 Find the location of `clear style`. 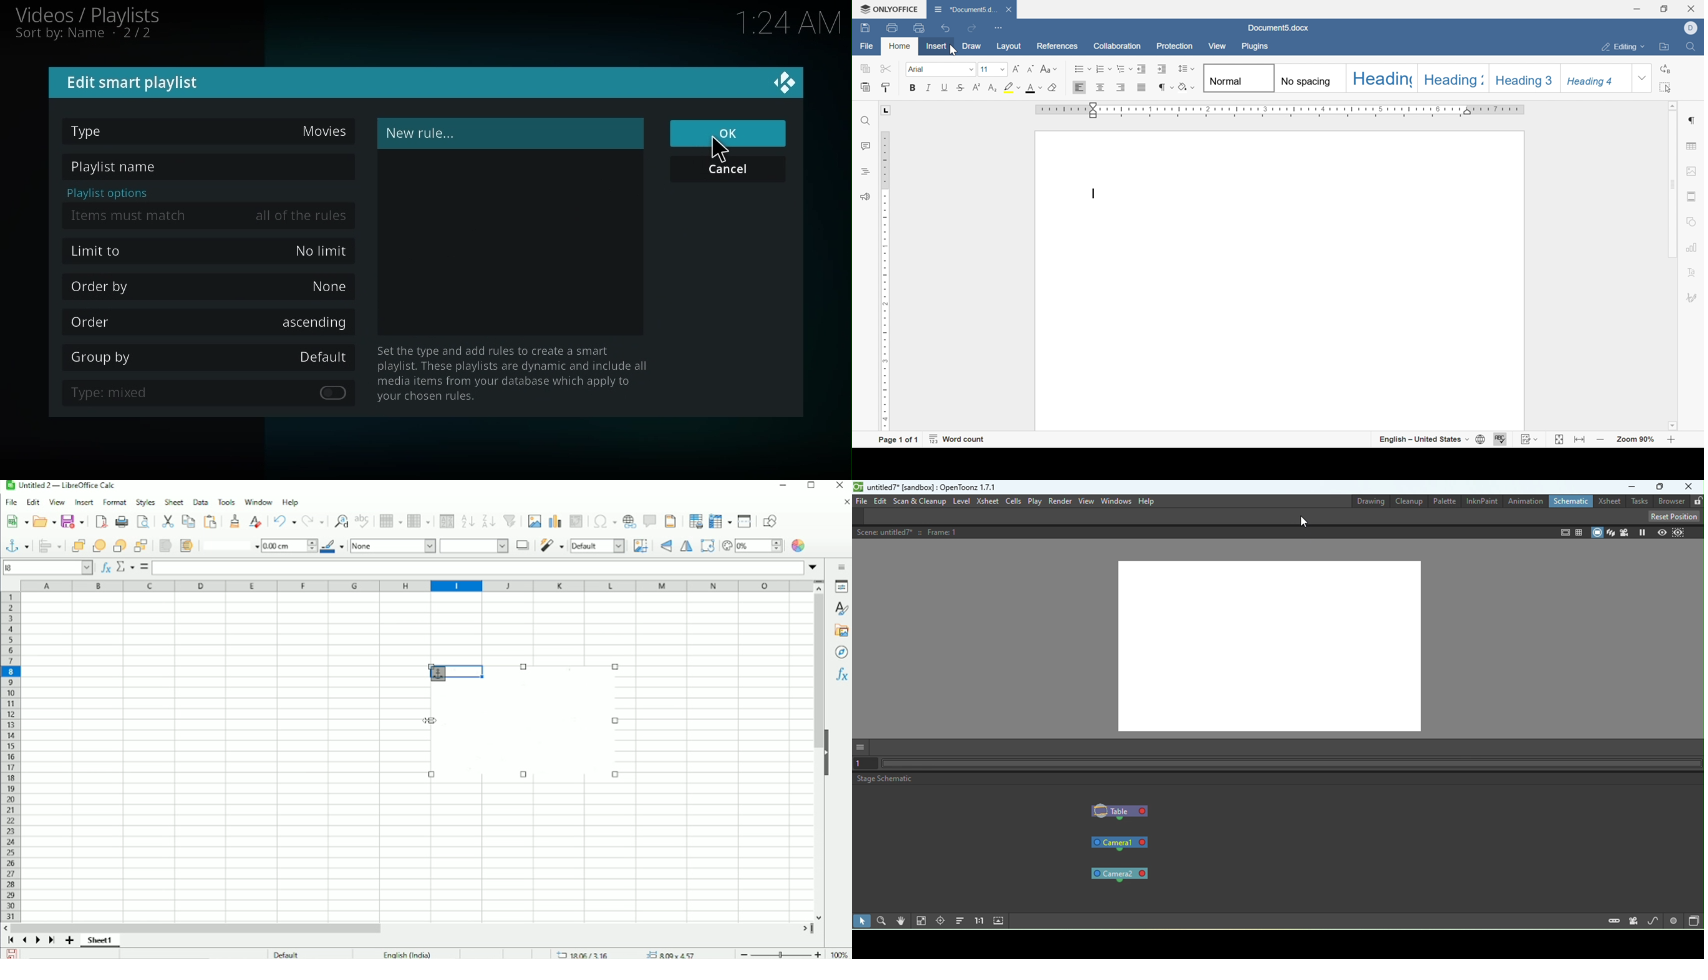

clear style is located at coordinates (1057, 88).